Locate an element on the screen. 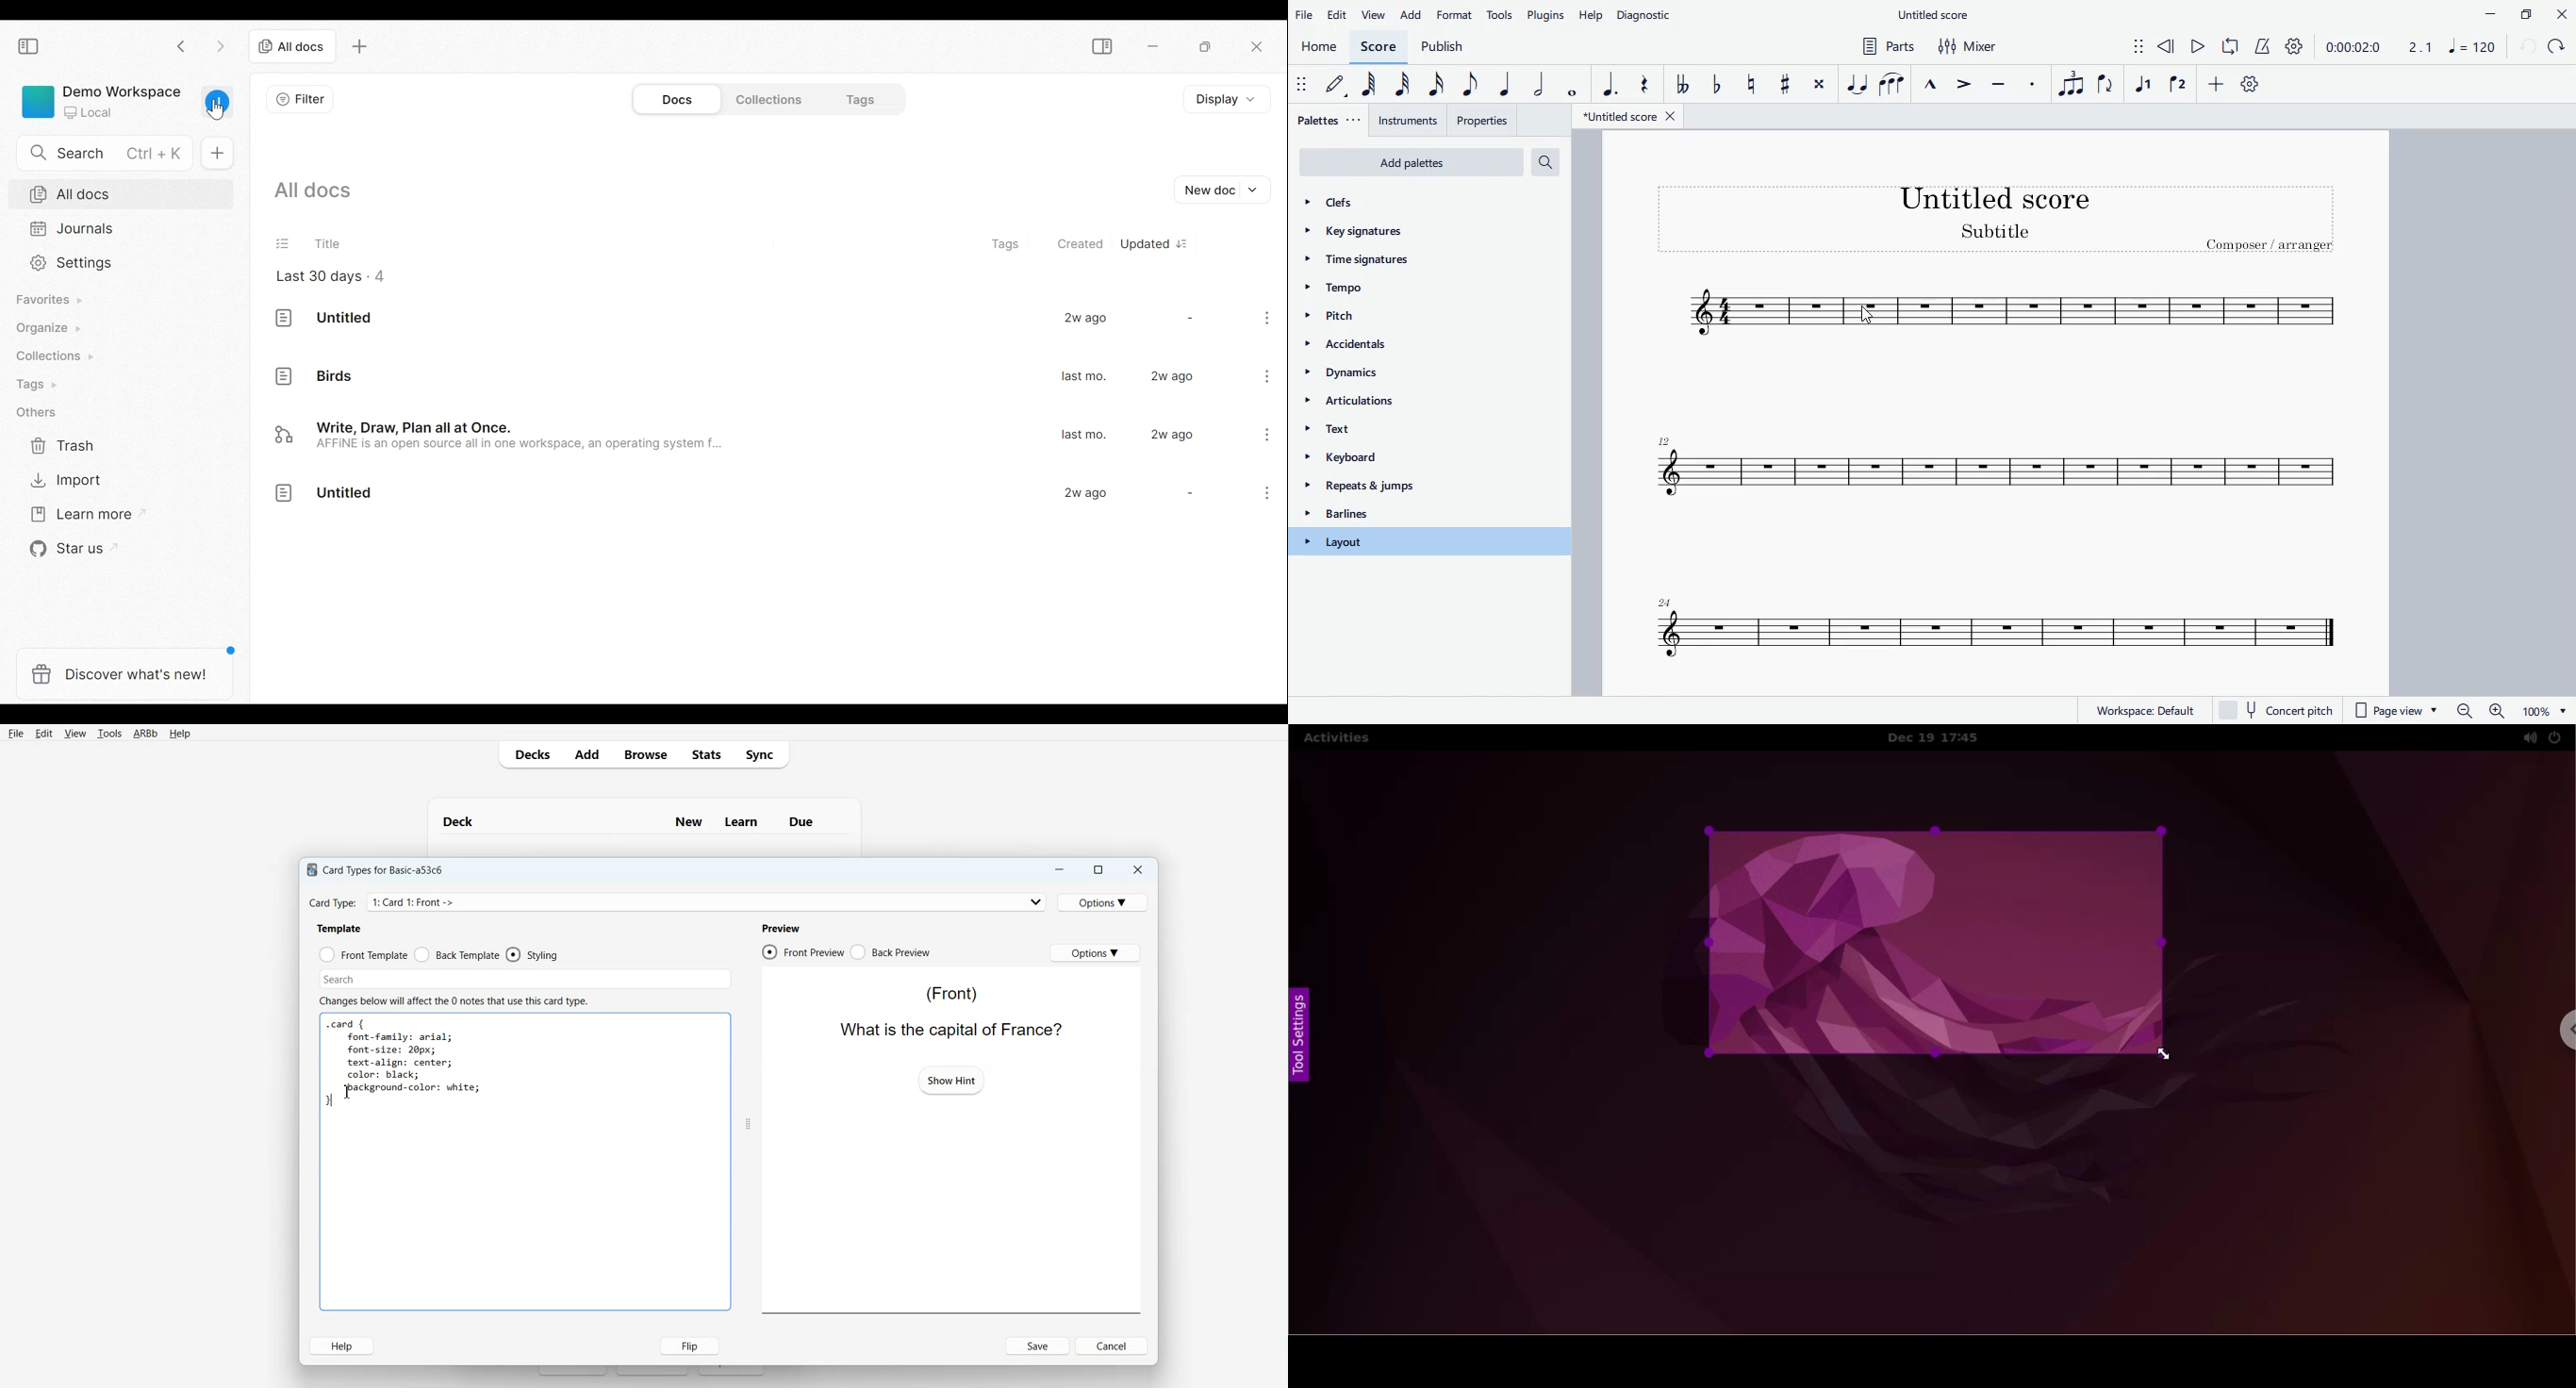  Text Cursor is located at coordinates (350, 1092).